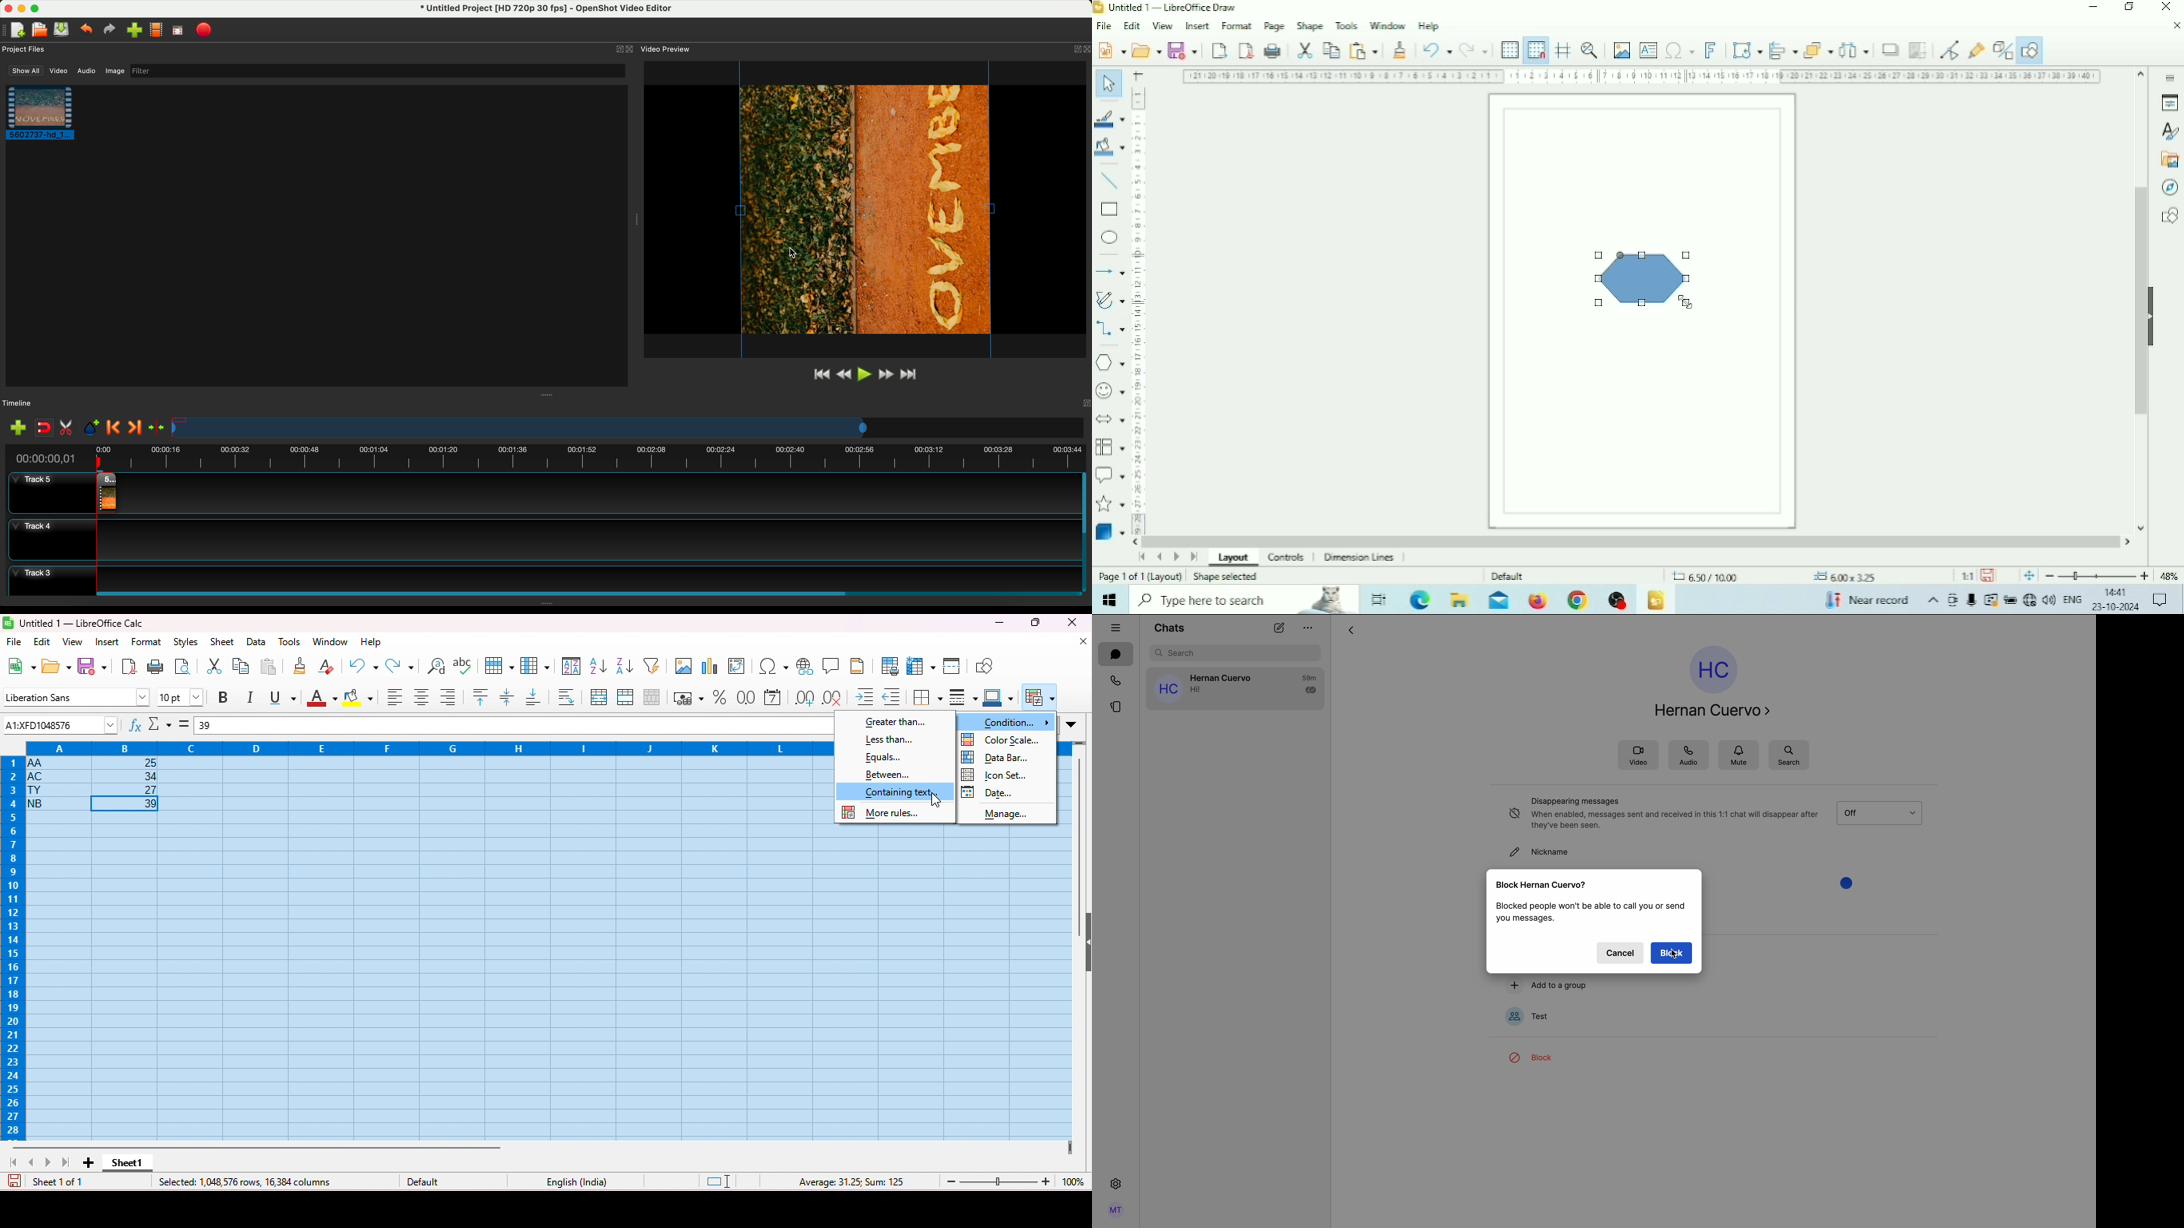  Describe the element at coordinates (898, 740) in the screenshot. I see `less than` at that location.